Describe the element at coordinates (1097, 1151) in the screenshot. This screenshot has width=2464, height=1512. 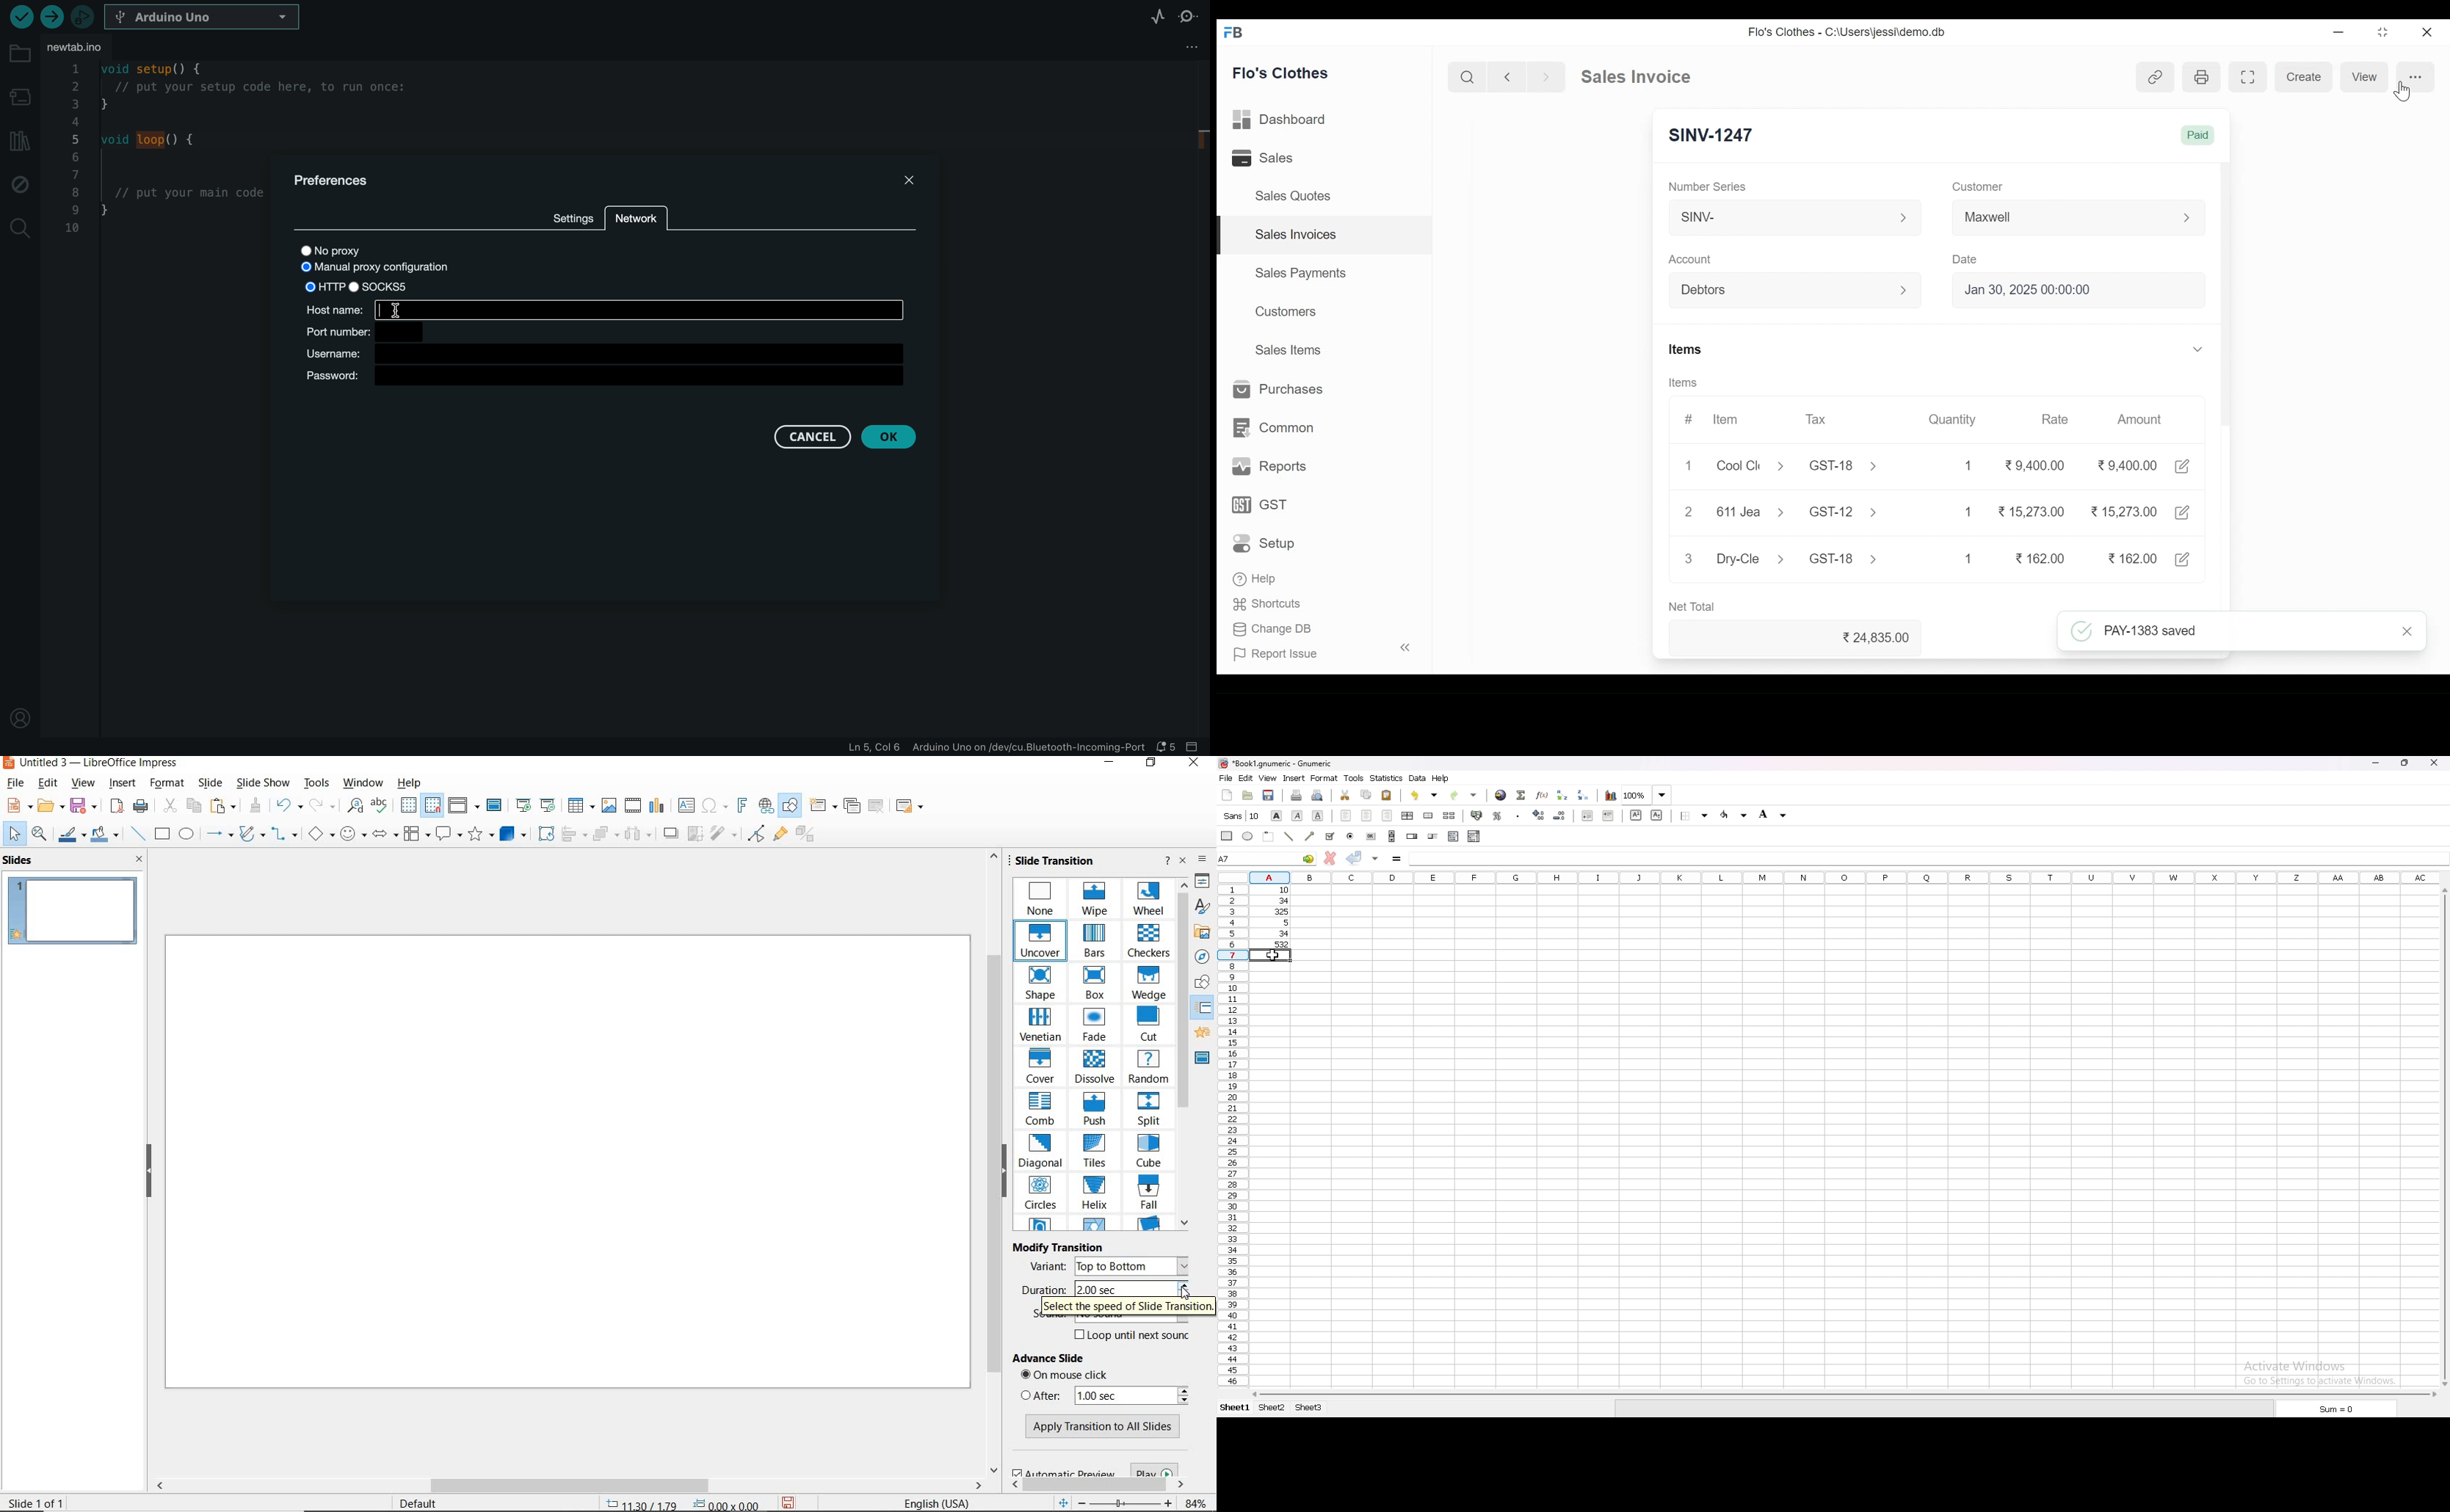
I see `TILES` at that location.